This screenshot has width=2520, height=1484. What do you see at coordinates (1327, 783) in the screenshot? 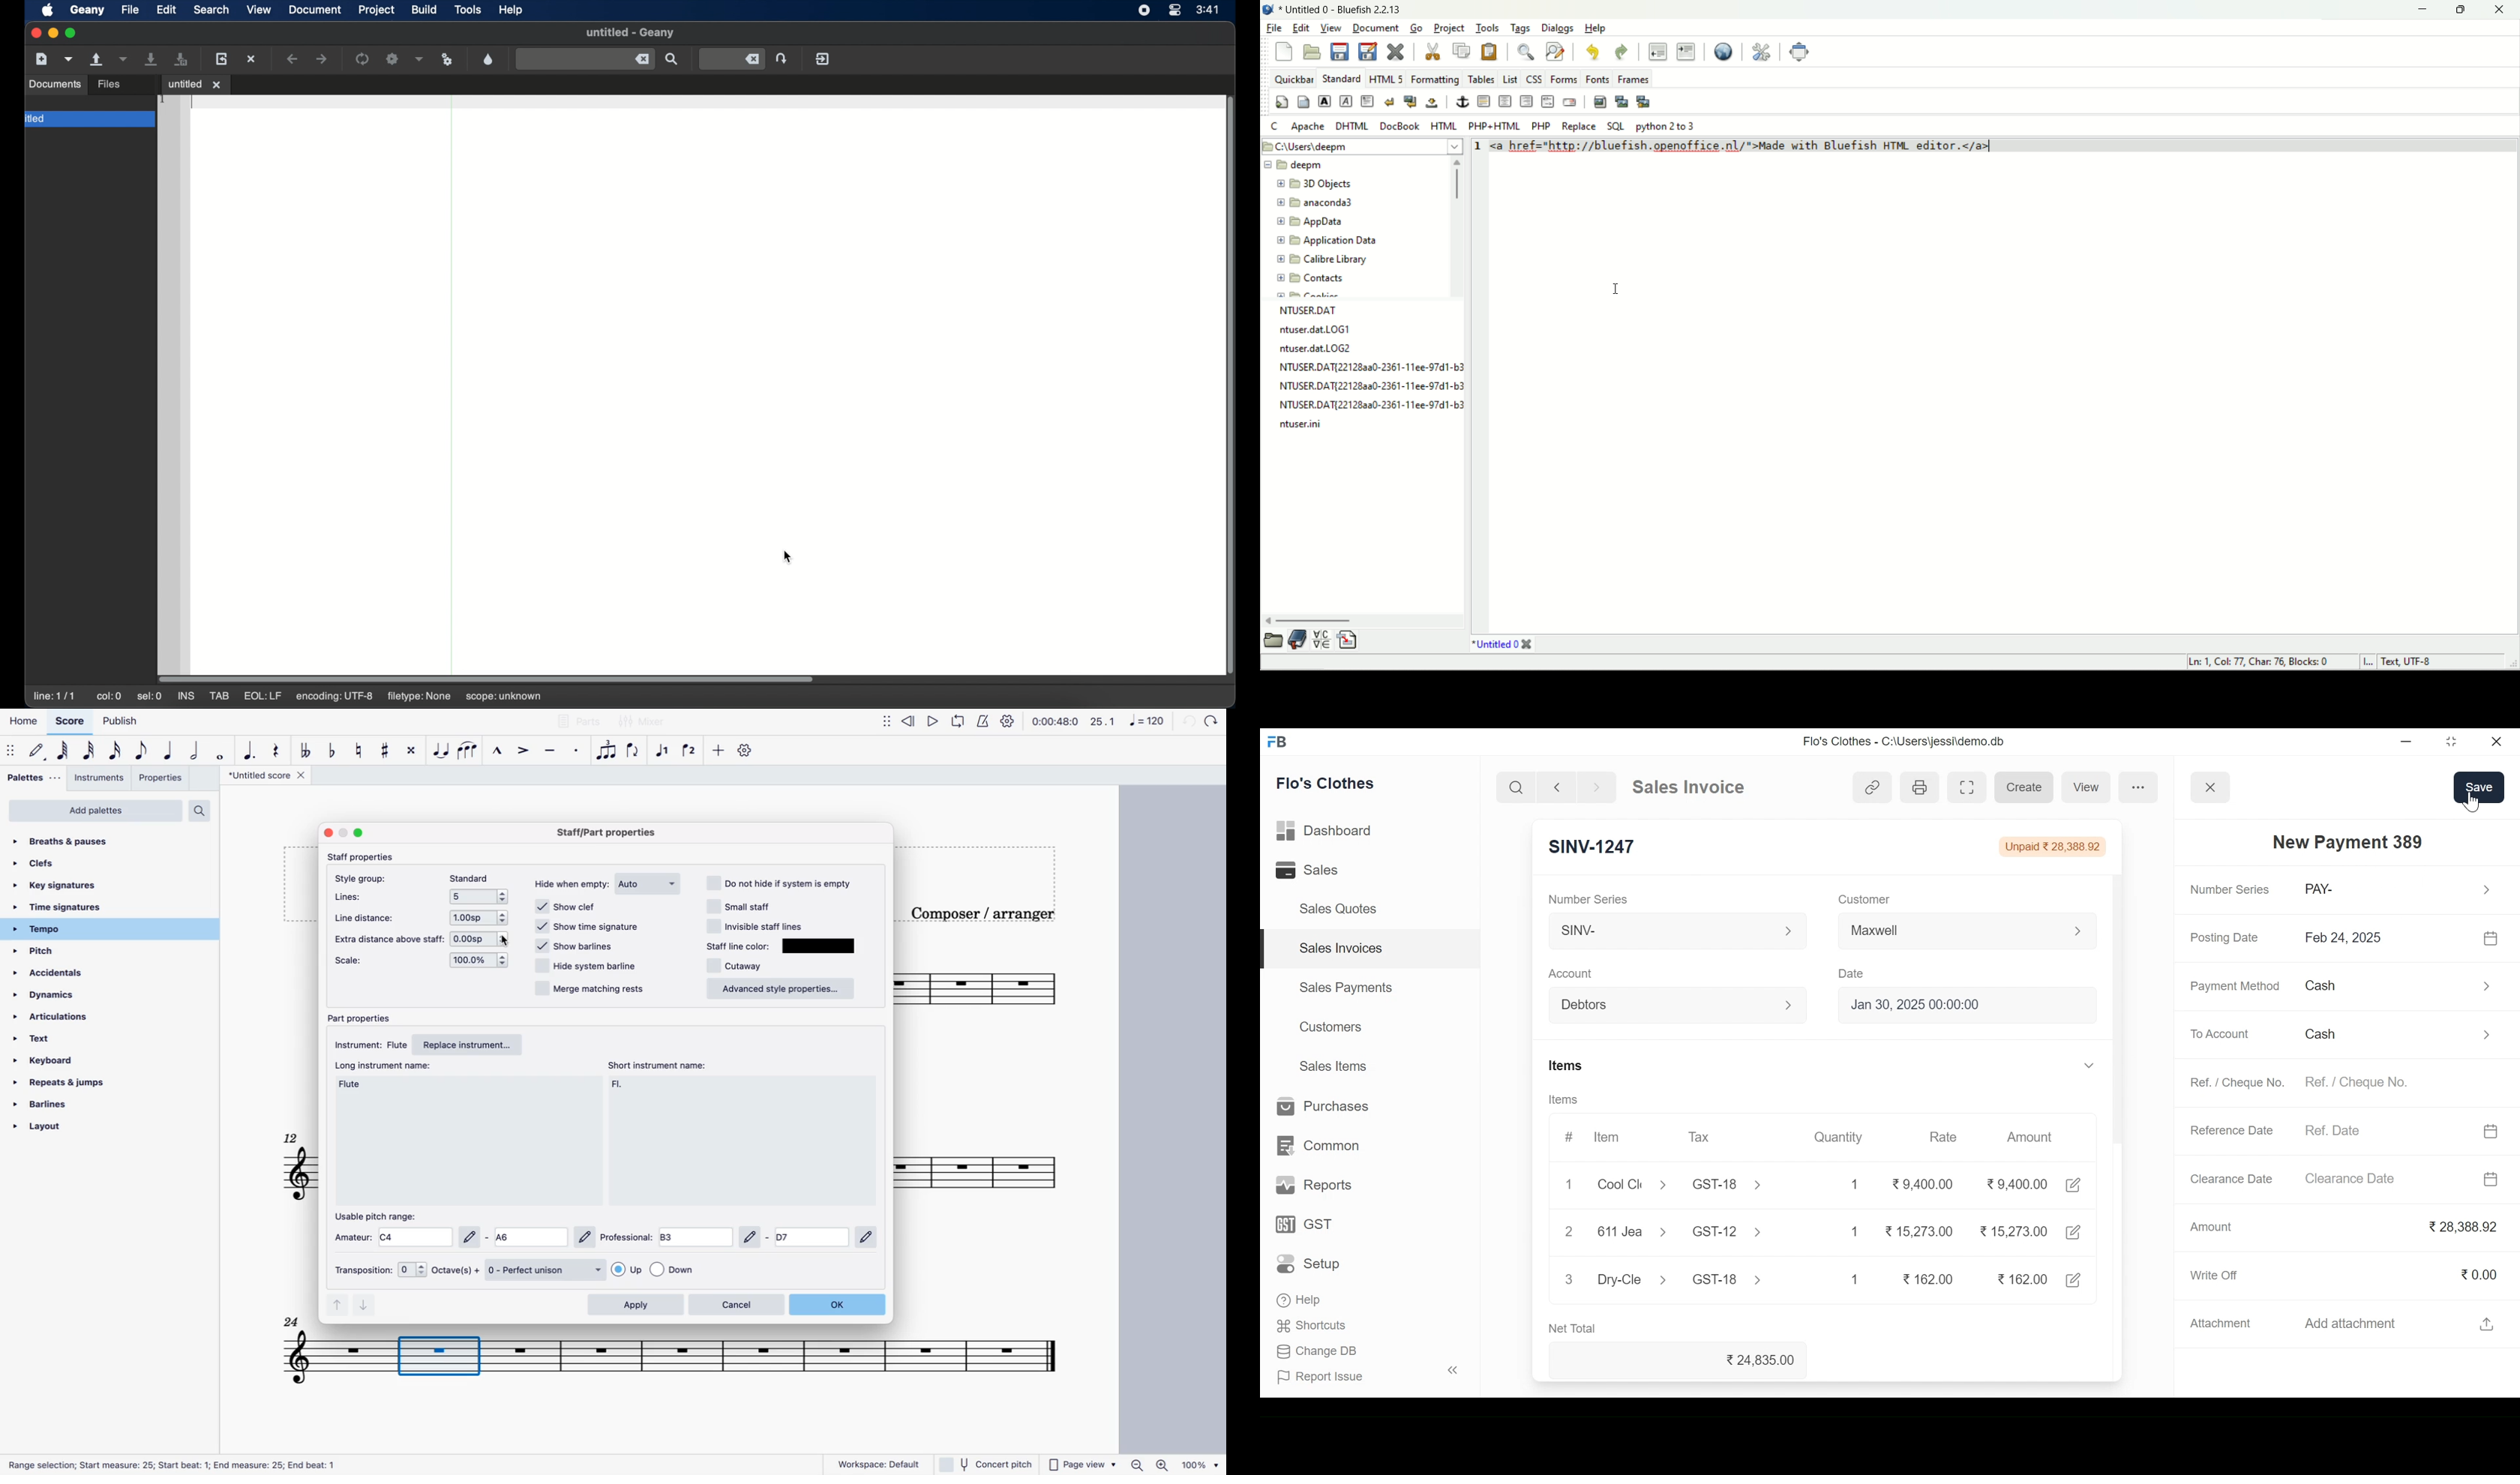
I see `Flo's Clothes` at bounding box center [1327, 783].